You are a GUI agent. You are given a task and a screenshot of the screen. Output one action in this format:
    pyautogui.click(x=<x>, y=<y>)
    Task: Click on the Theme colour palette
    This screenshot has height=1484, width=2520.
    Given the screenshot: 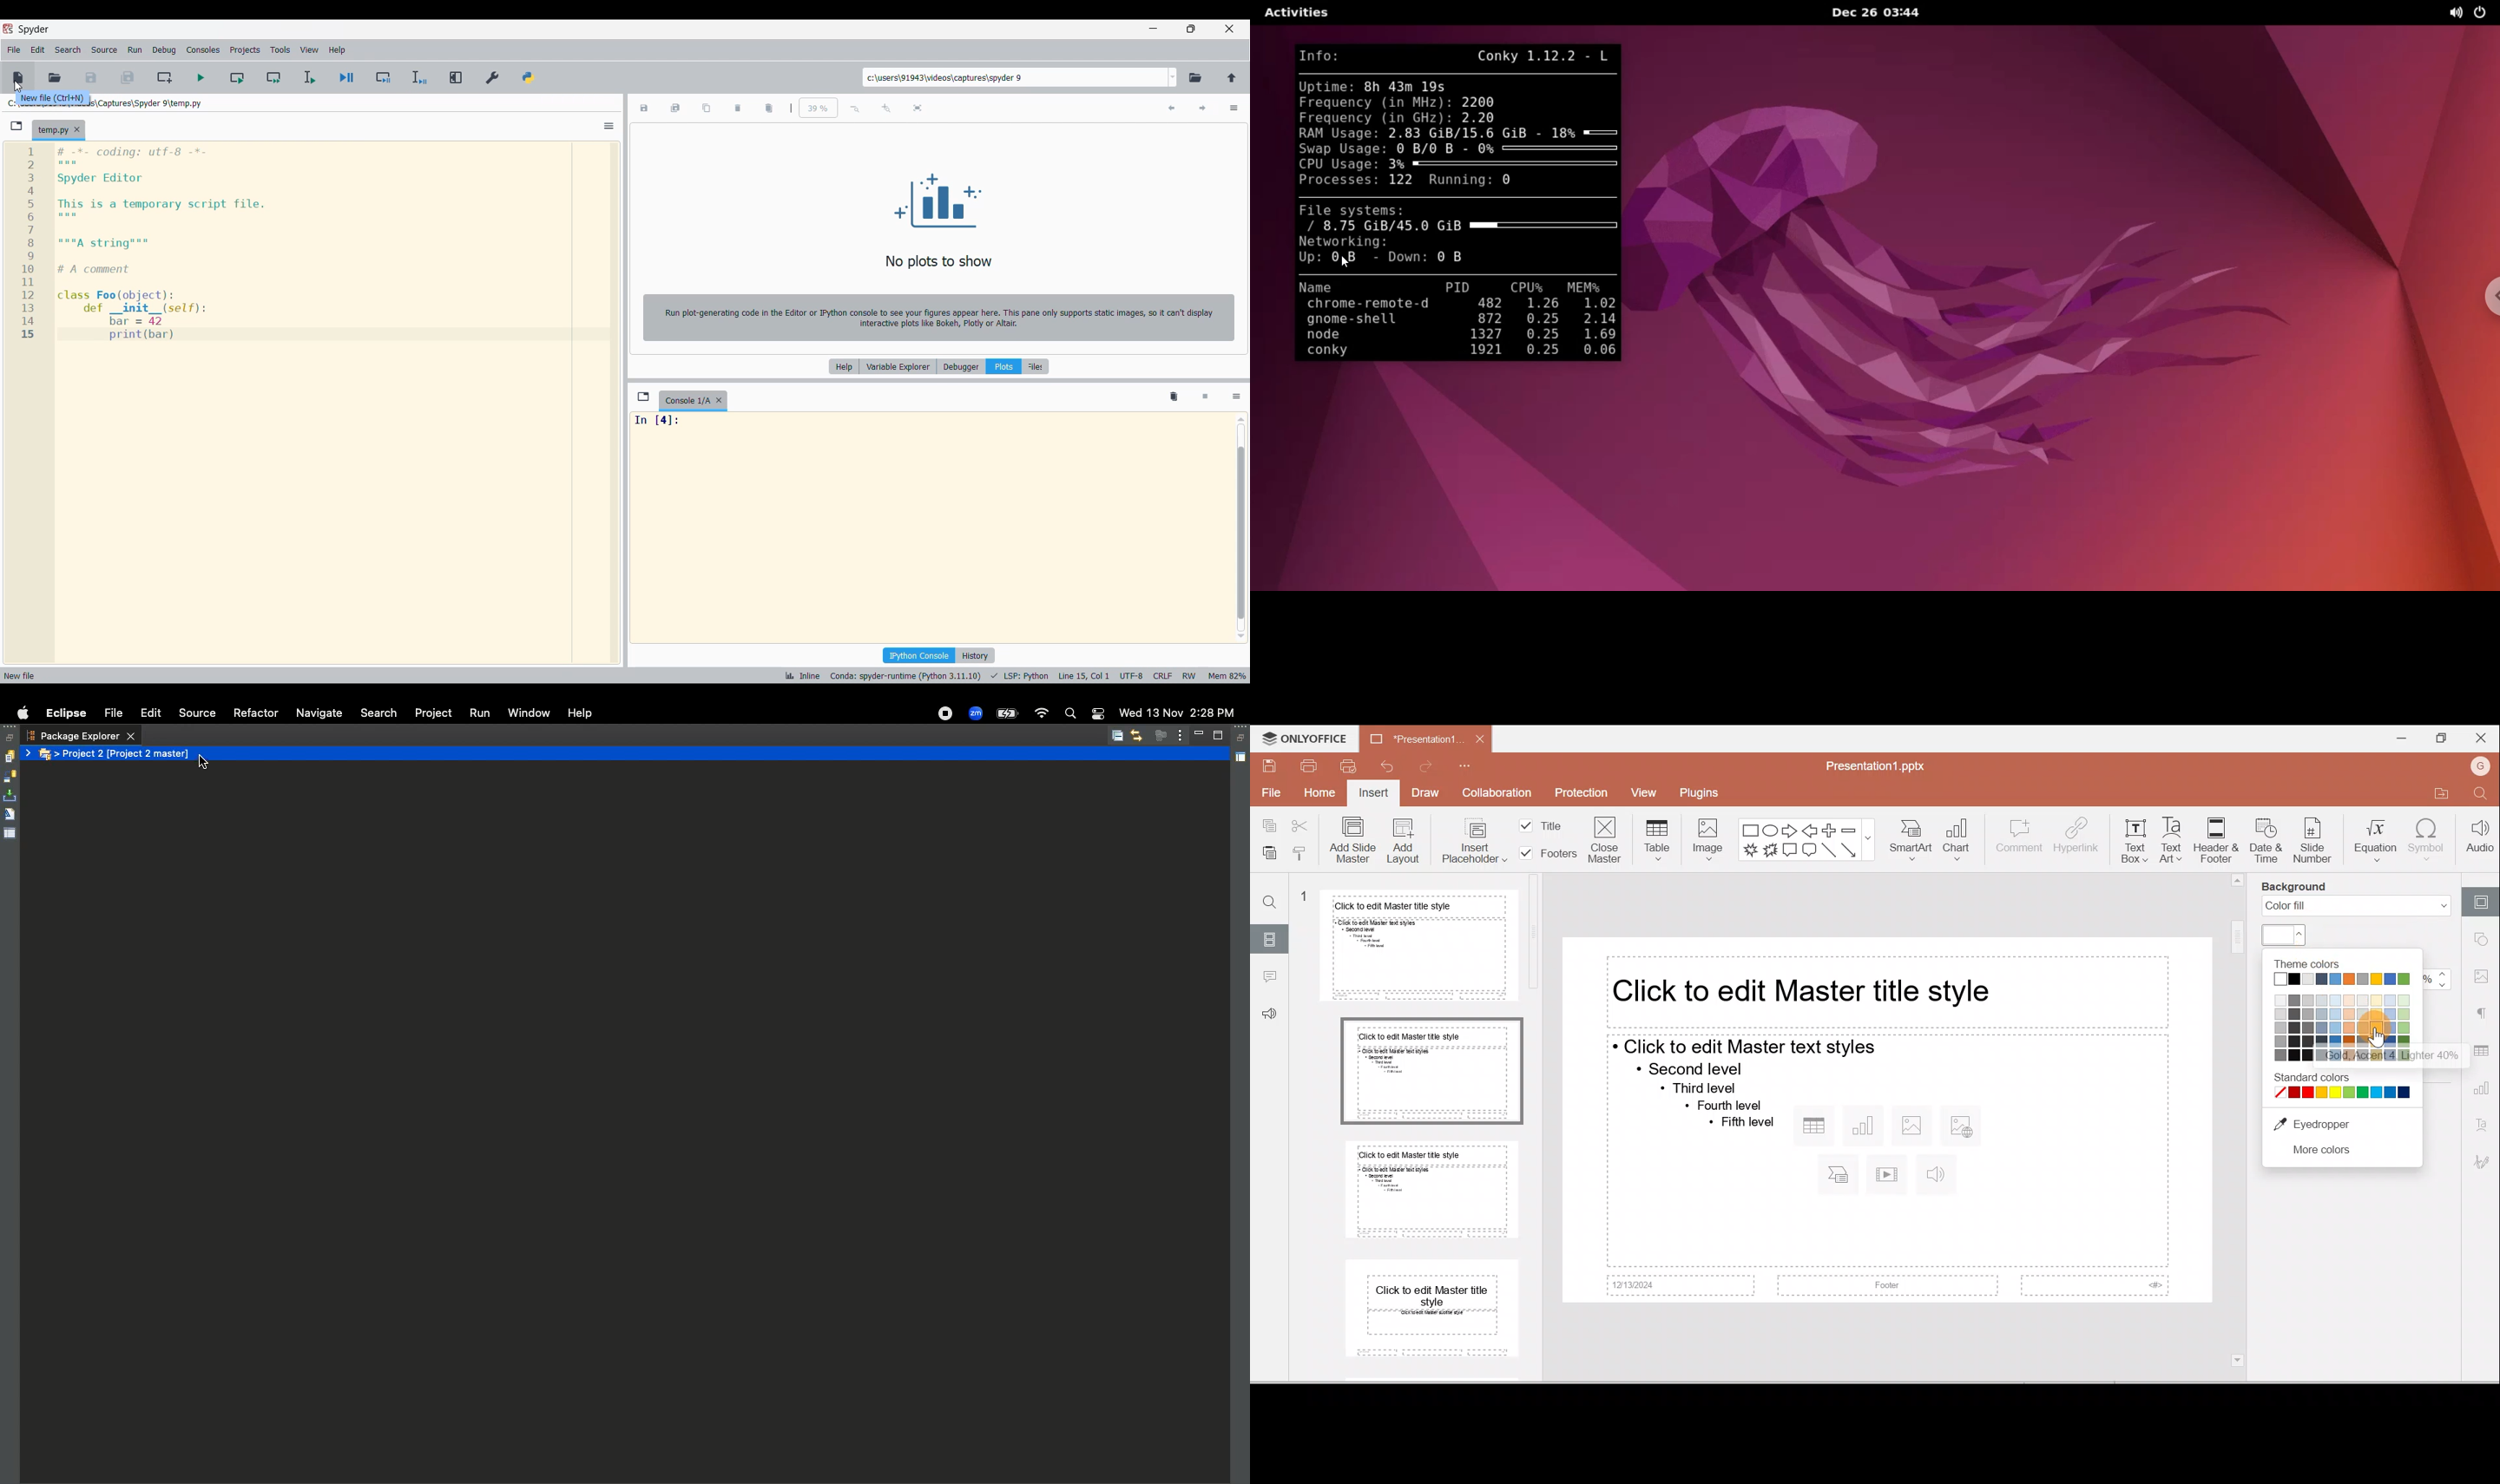 What is the action you would take?
    pyautogui.click(x=2340, y=1009)
    